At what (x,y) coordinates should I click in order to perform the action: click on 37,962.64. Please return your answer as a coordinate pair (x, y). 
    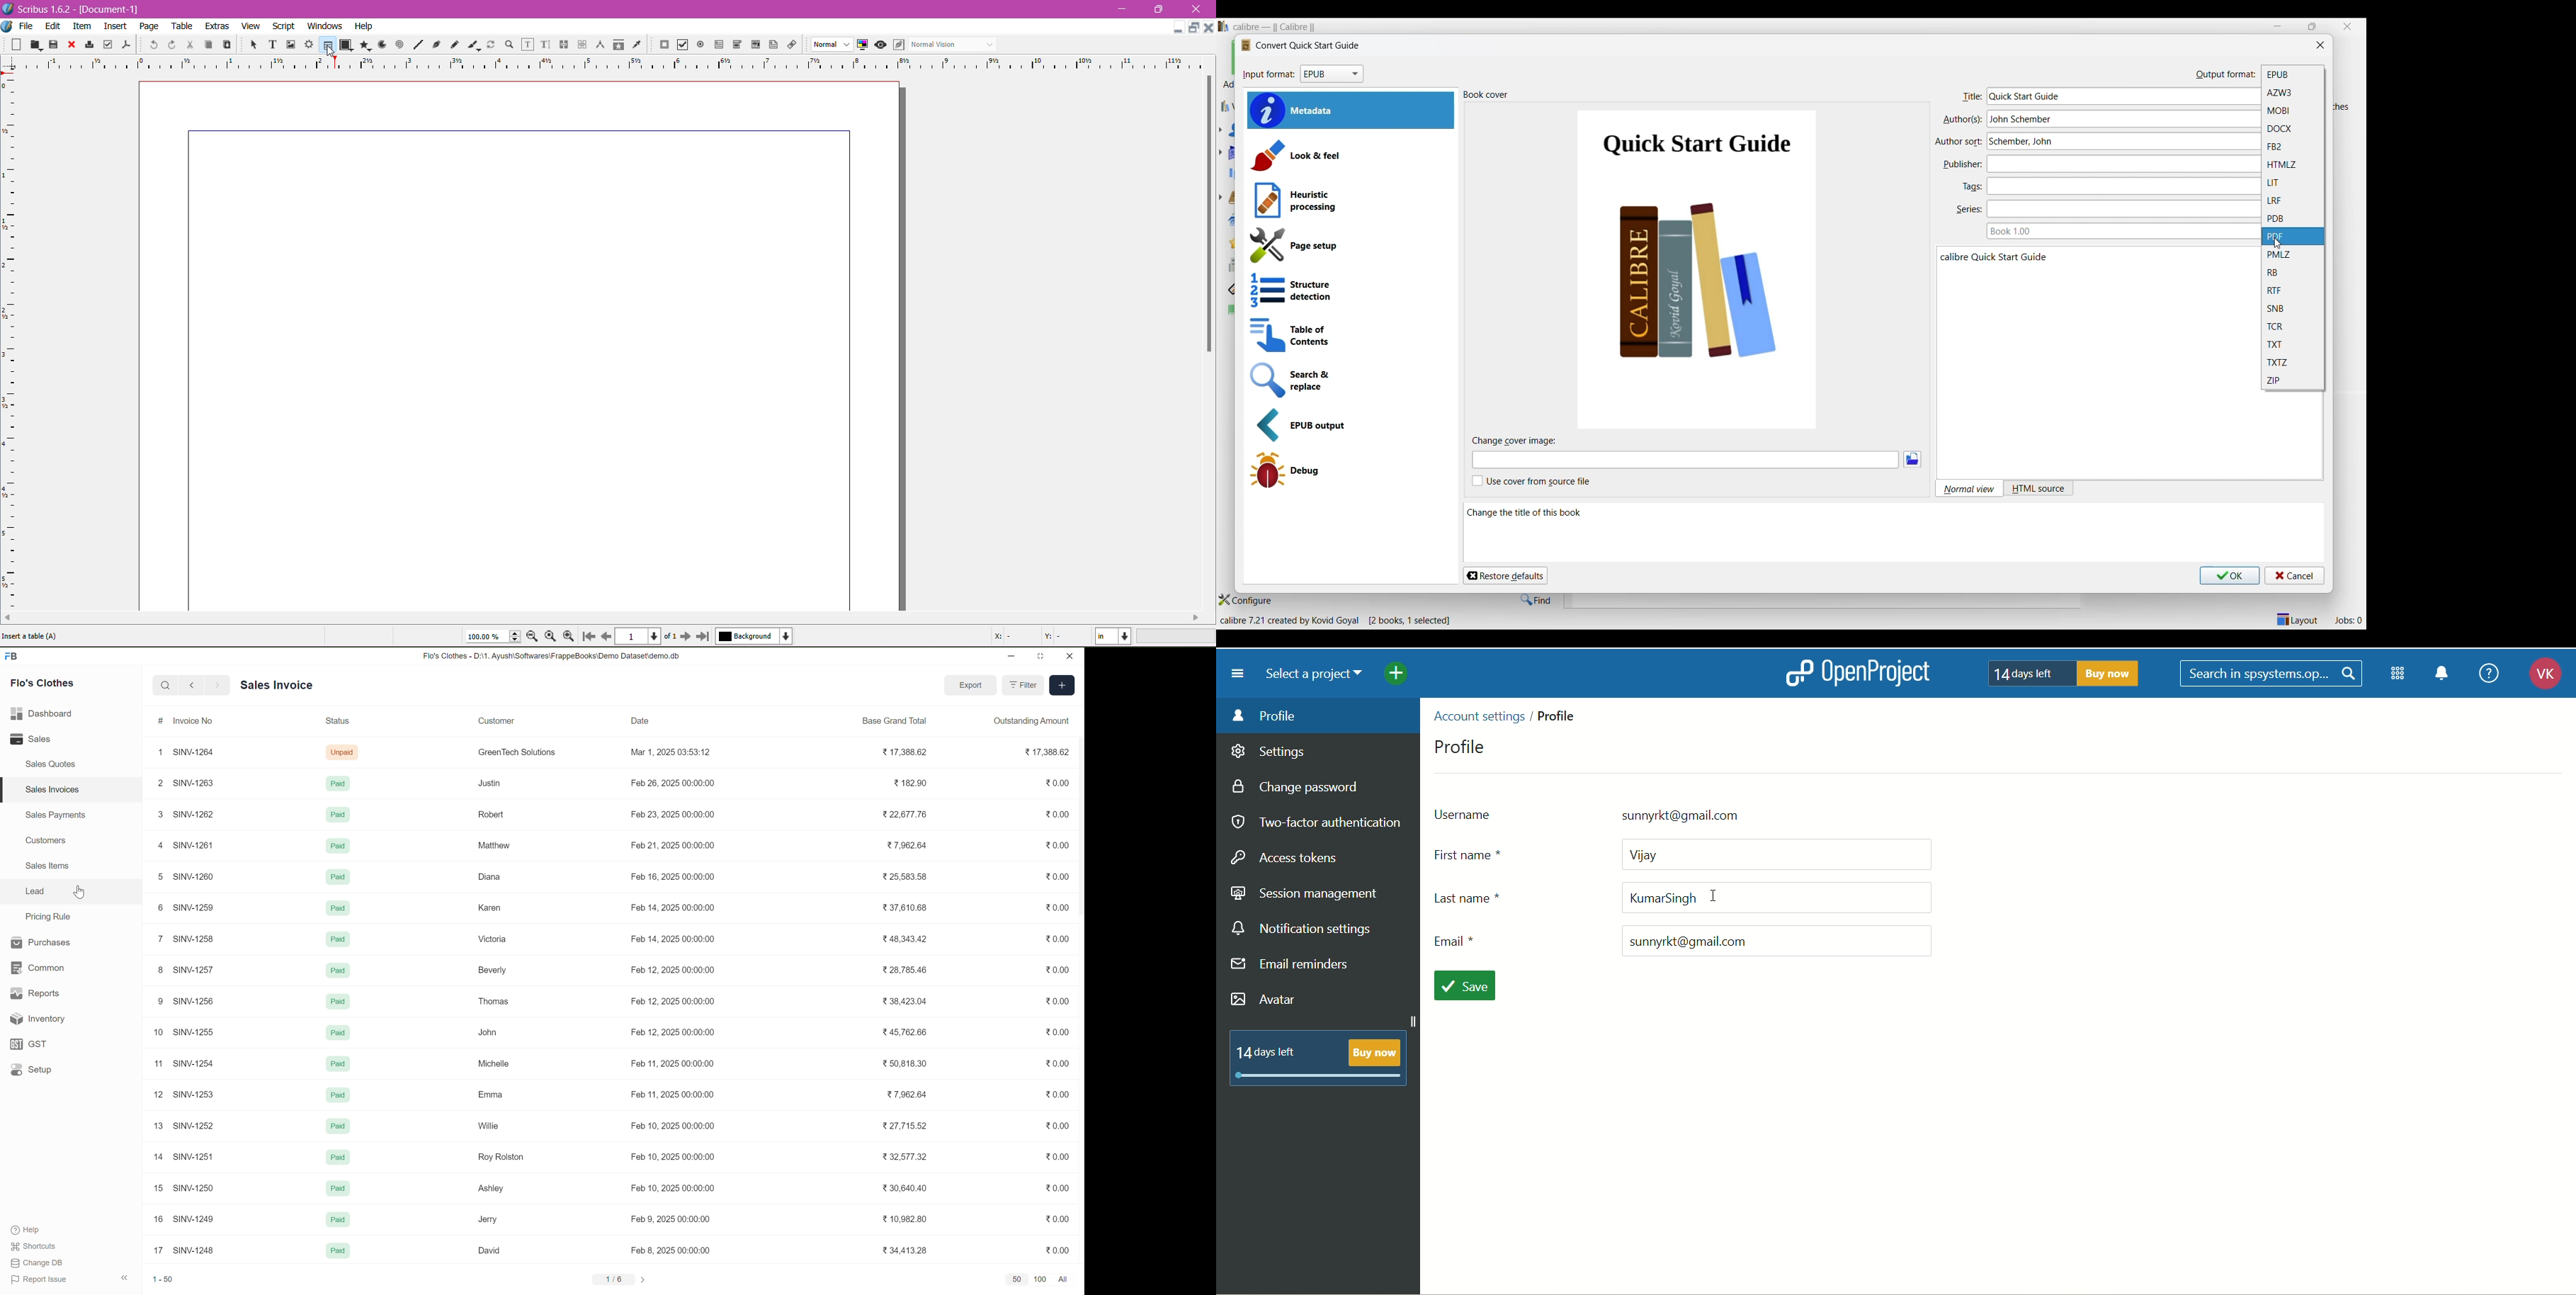
    Looking at the image, I should click on (905, 1093).